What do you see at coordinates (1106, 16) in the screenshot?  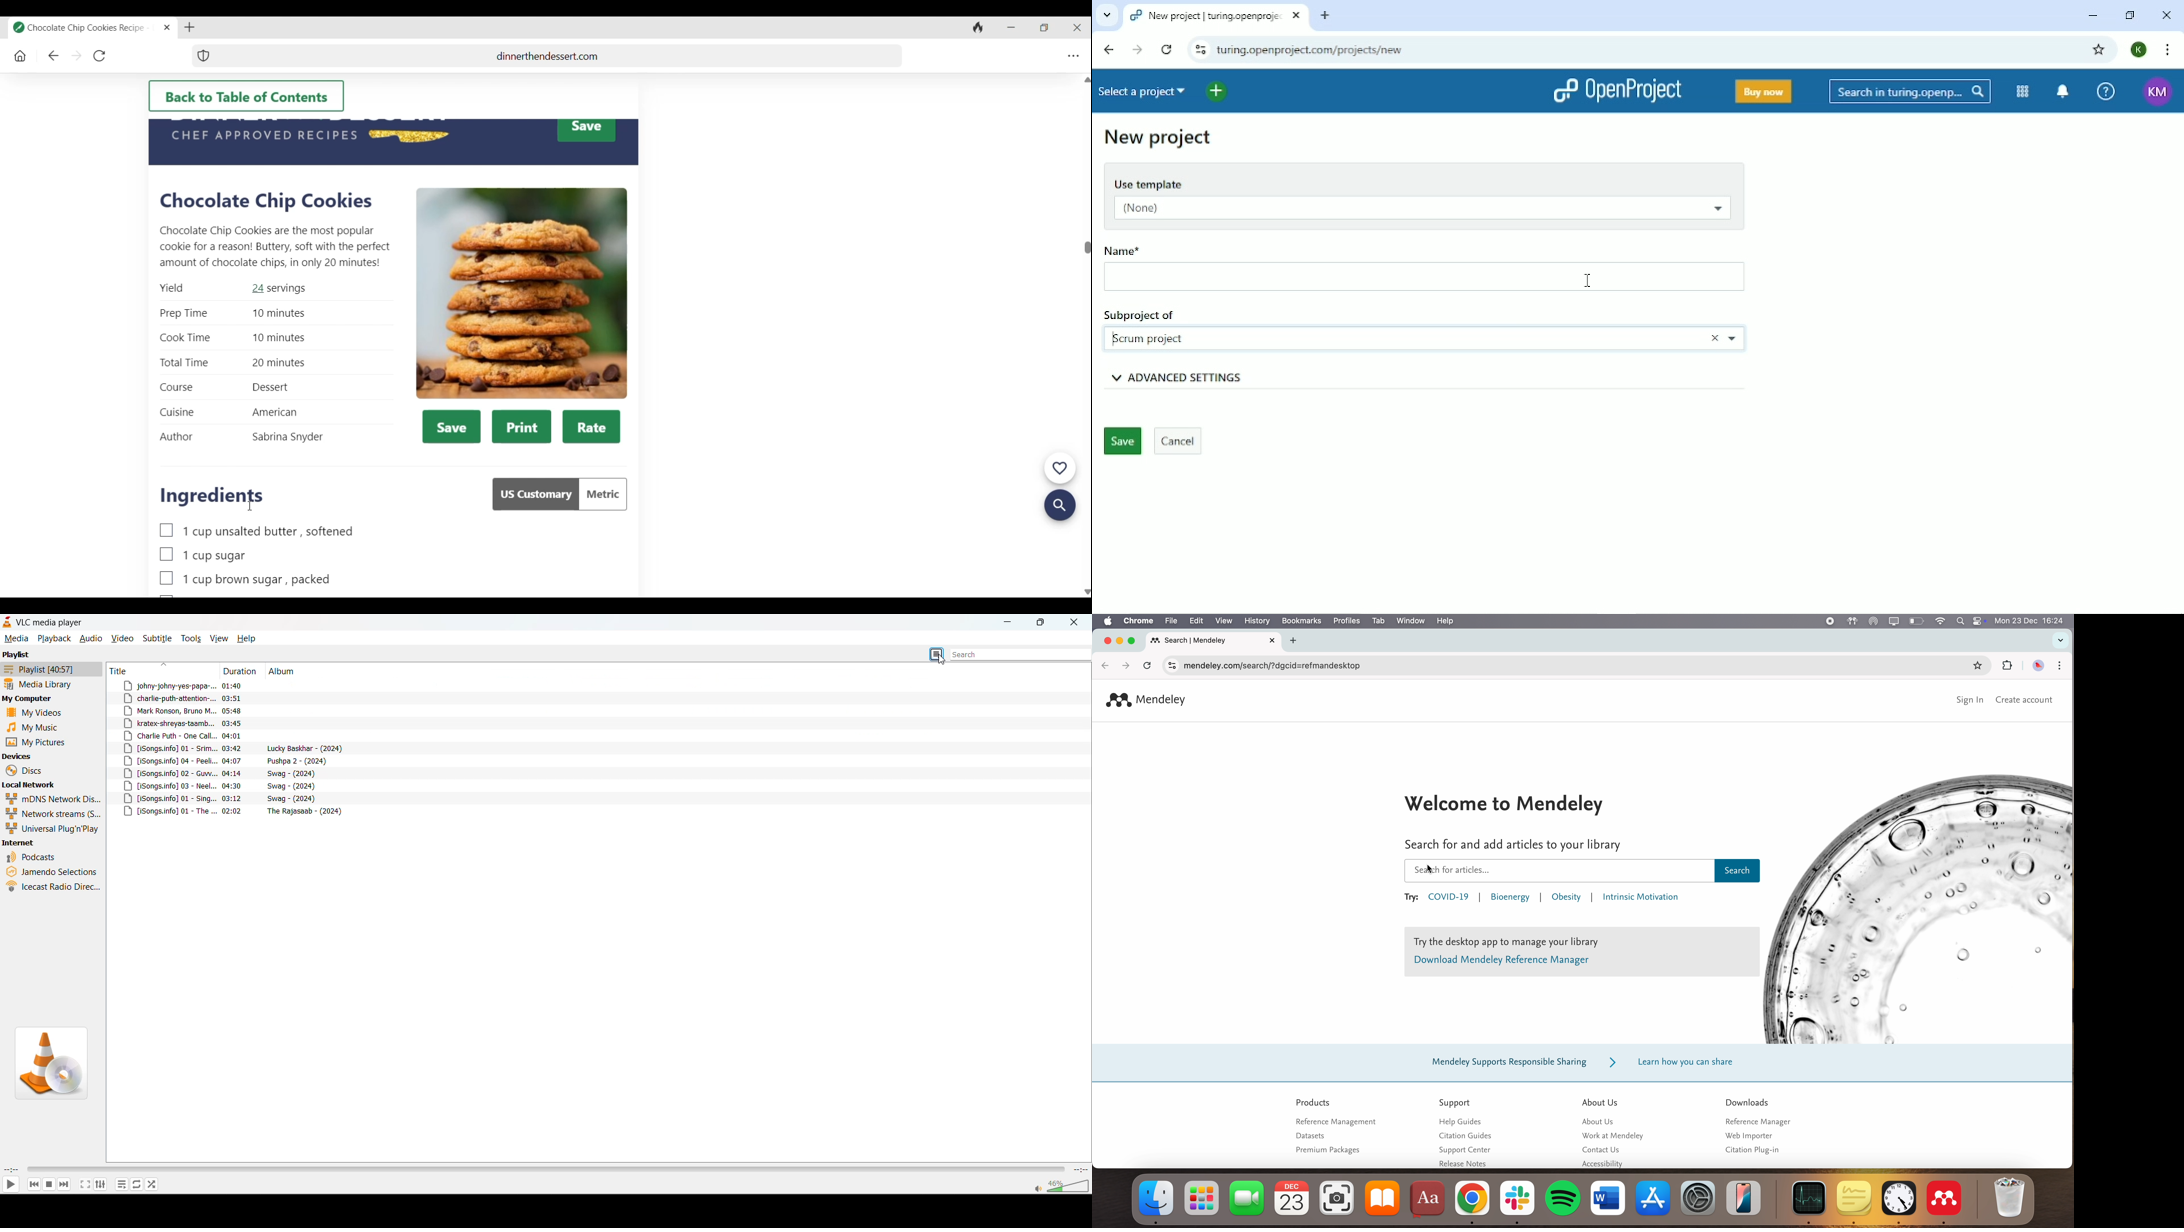 I see `Search tabs` at bounding box center [1106, 16].